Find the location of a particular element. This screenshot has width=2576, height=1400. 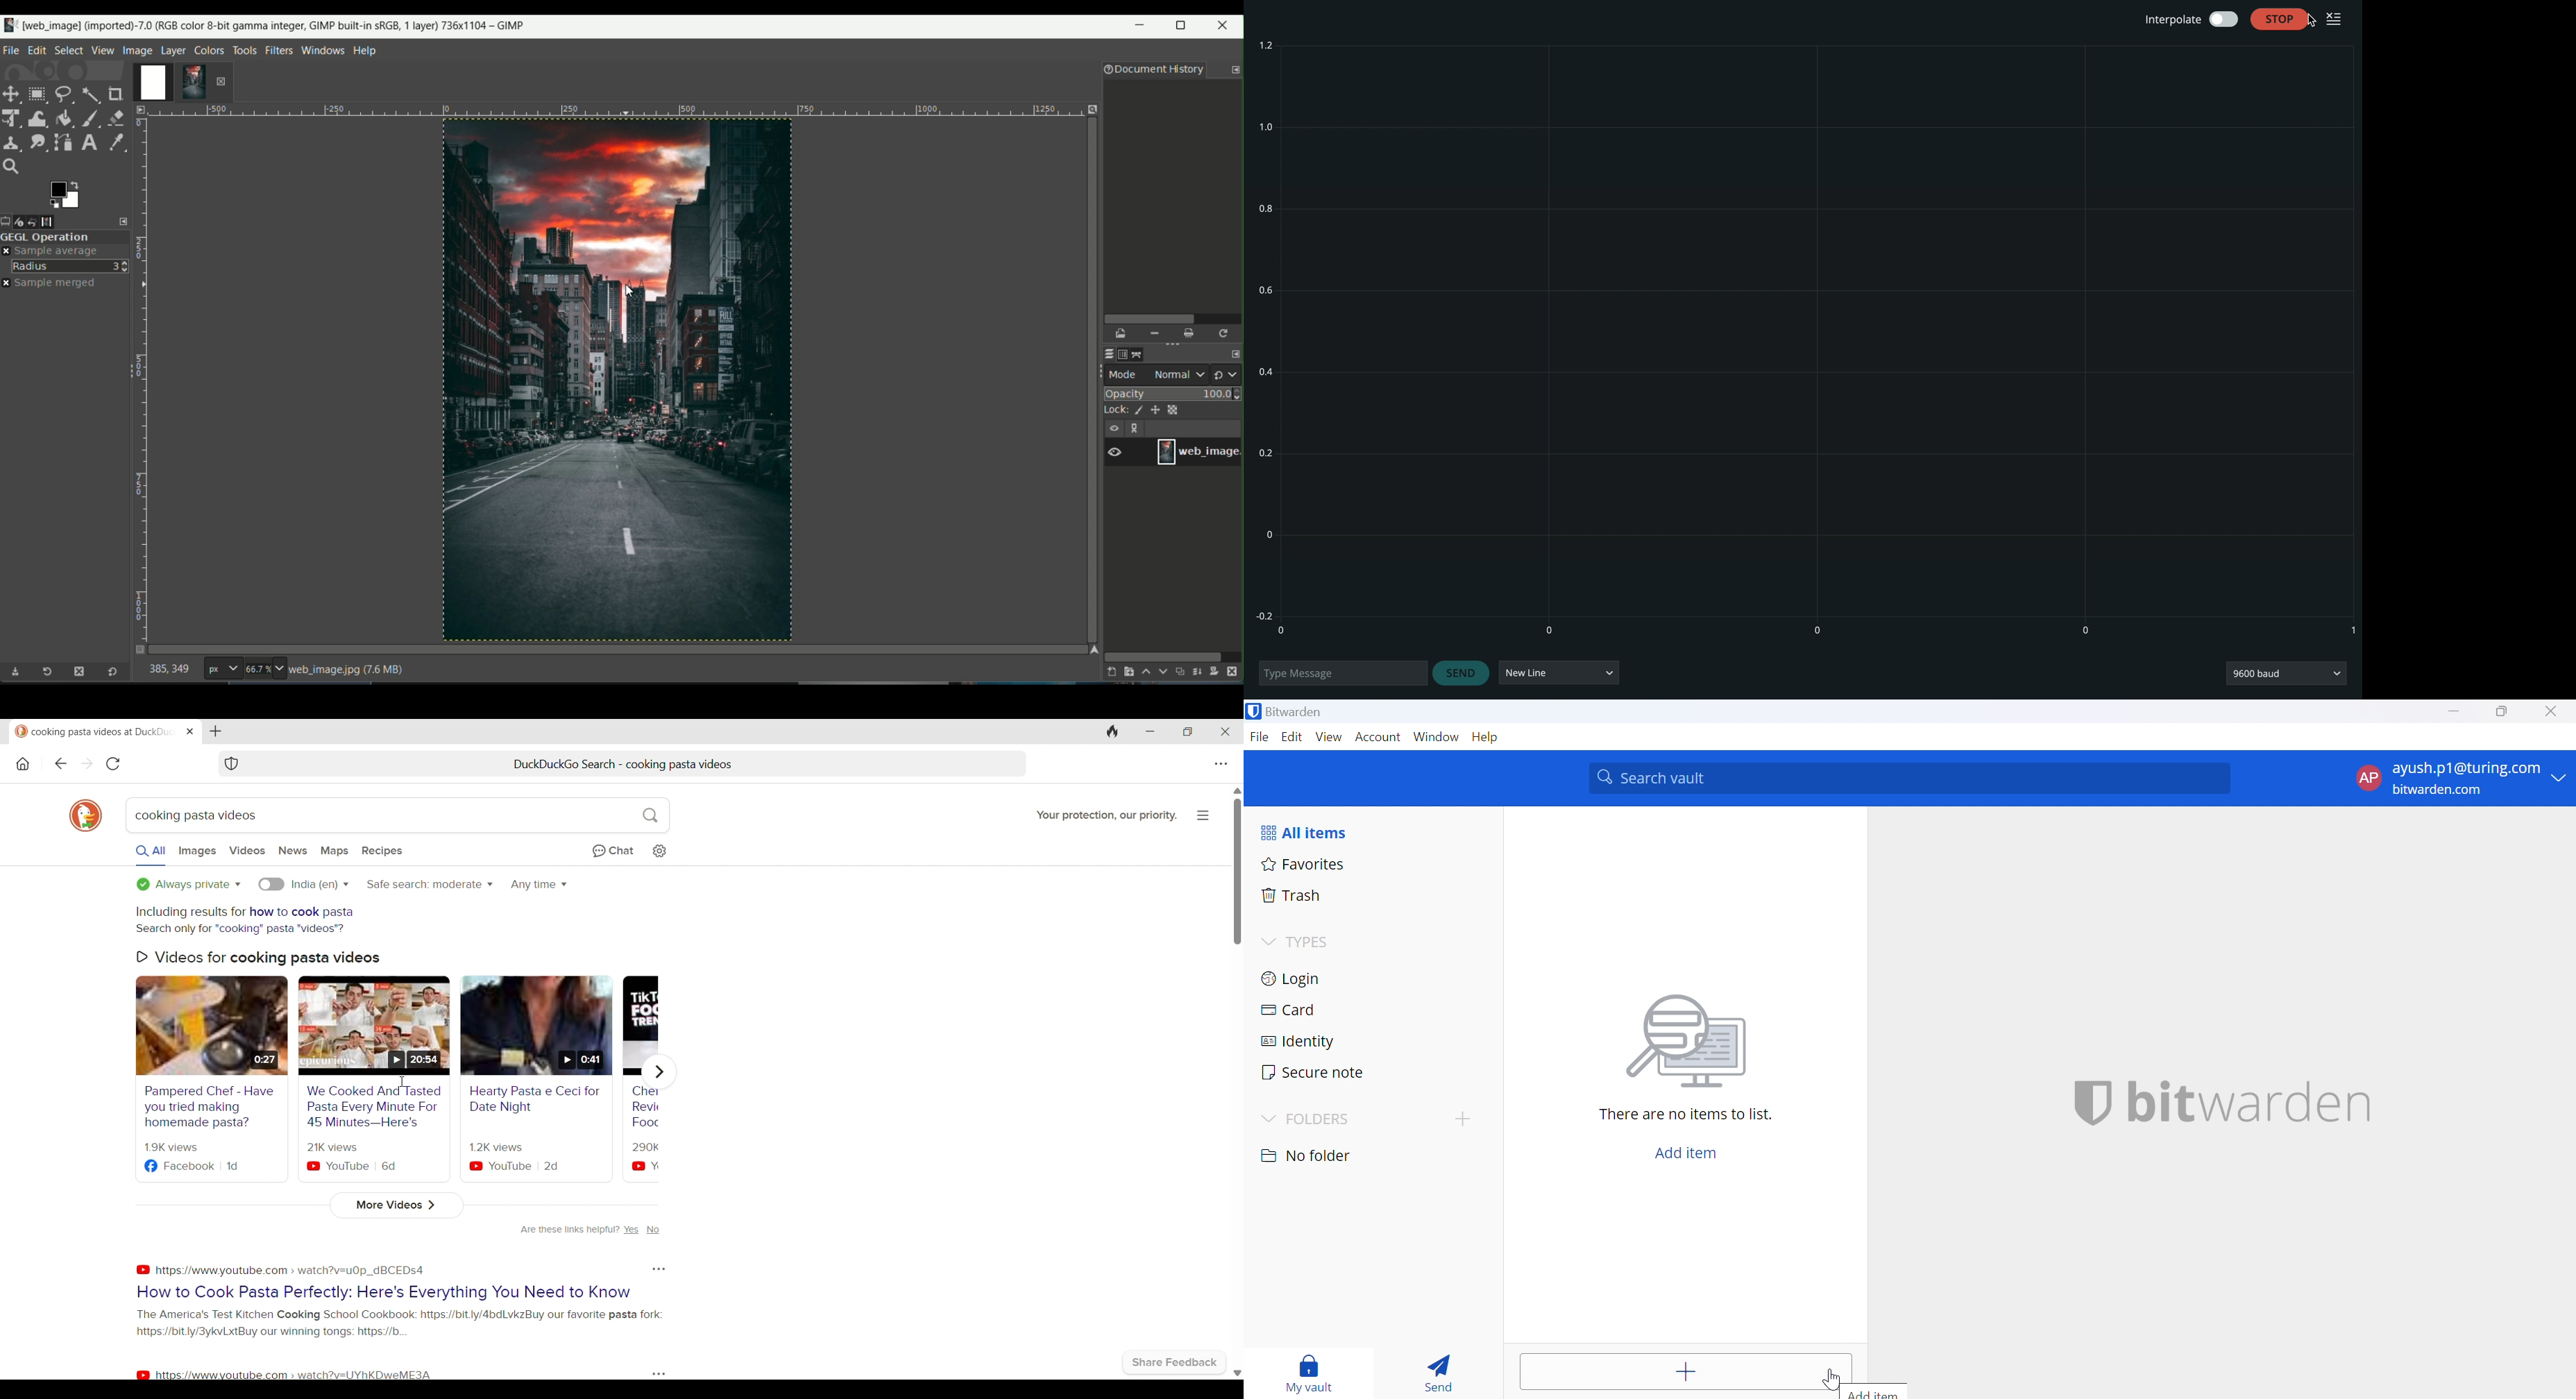

Card is located at coordinates (1289, 1009).